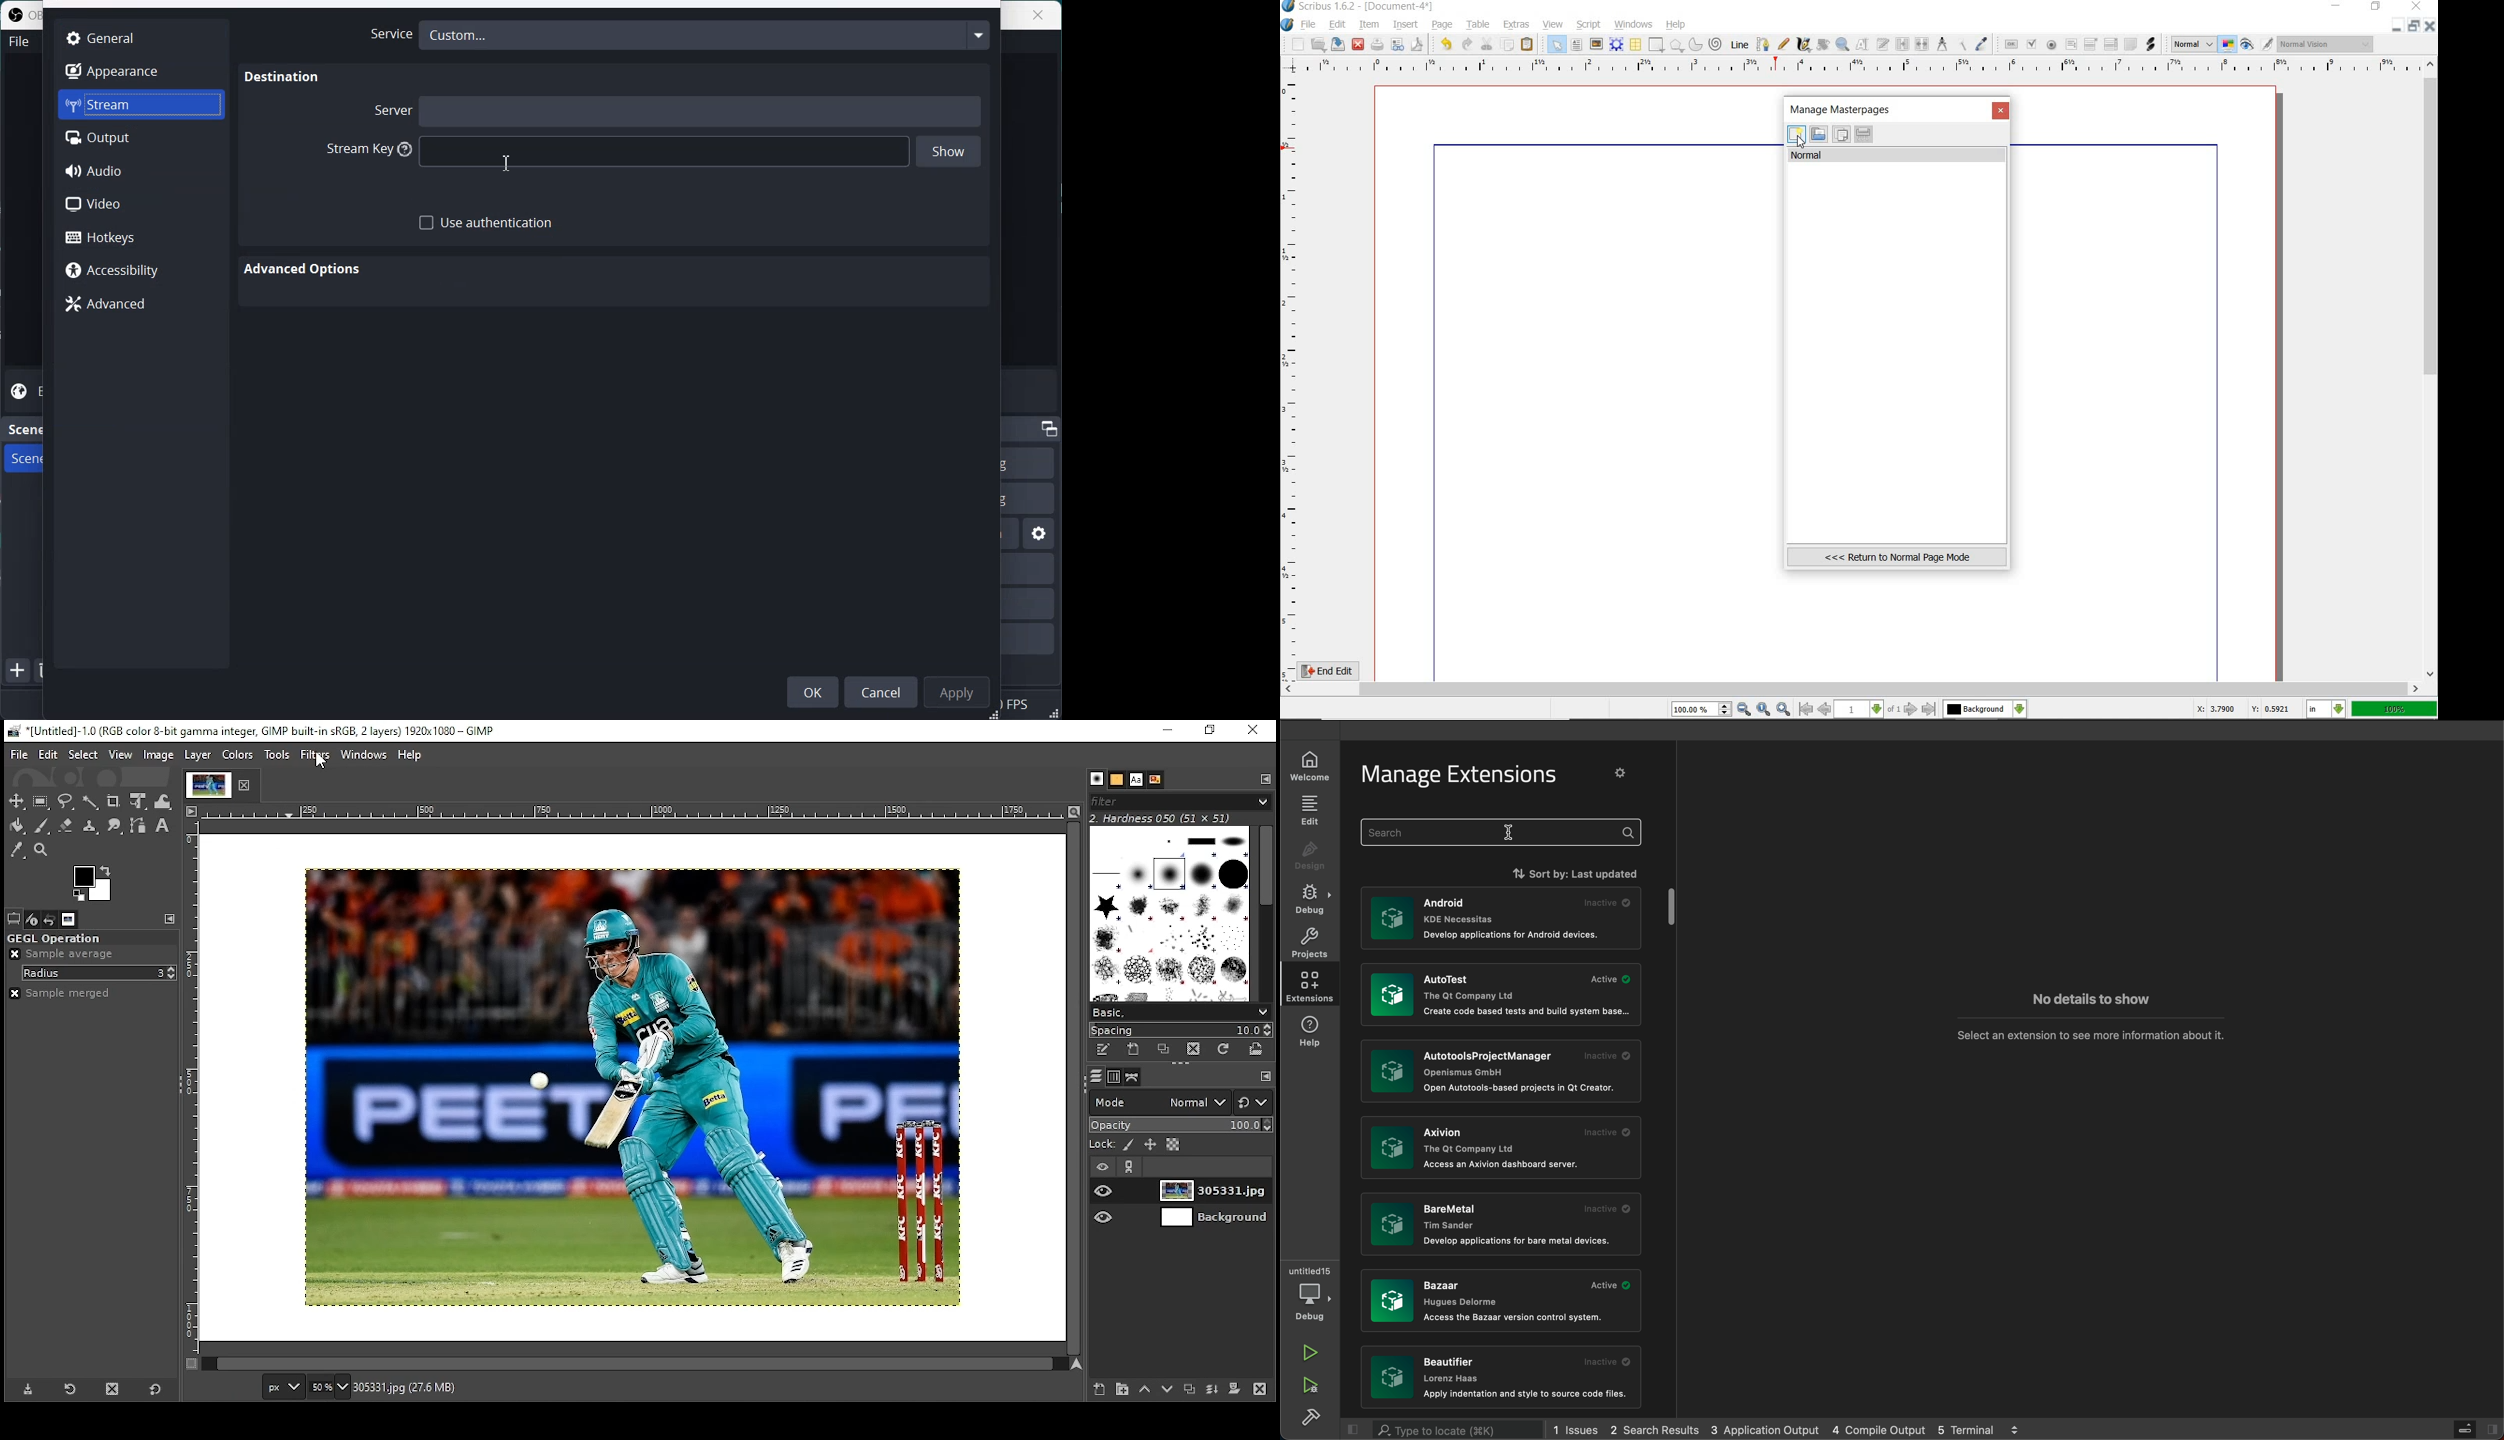 The height and width of the screenshot is (1456, 2520). Describe the element at coordinates (1677, 25) in the screenshot. I see `help` at that location.